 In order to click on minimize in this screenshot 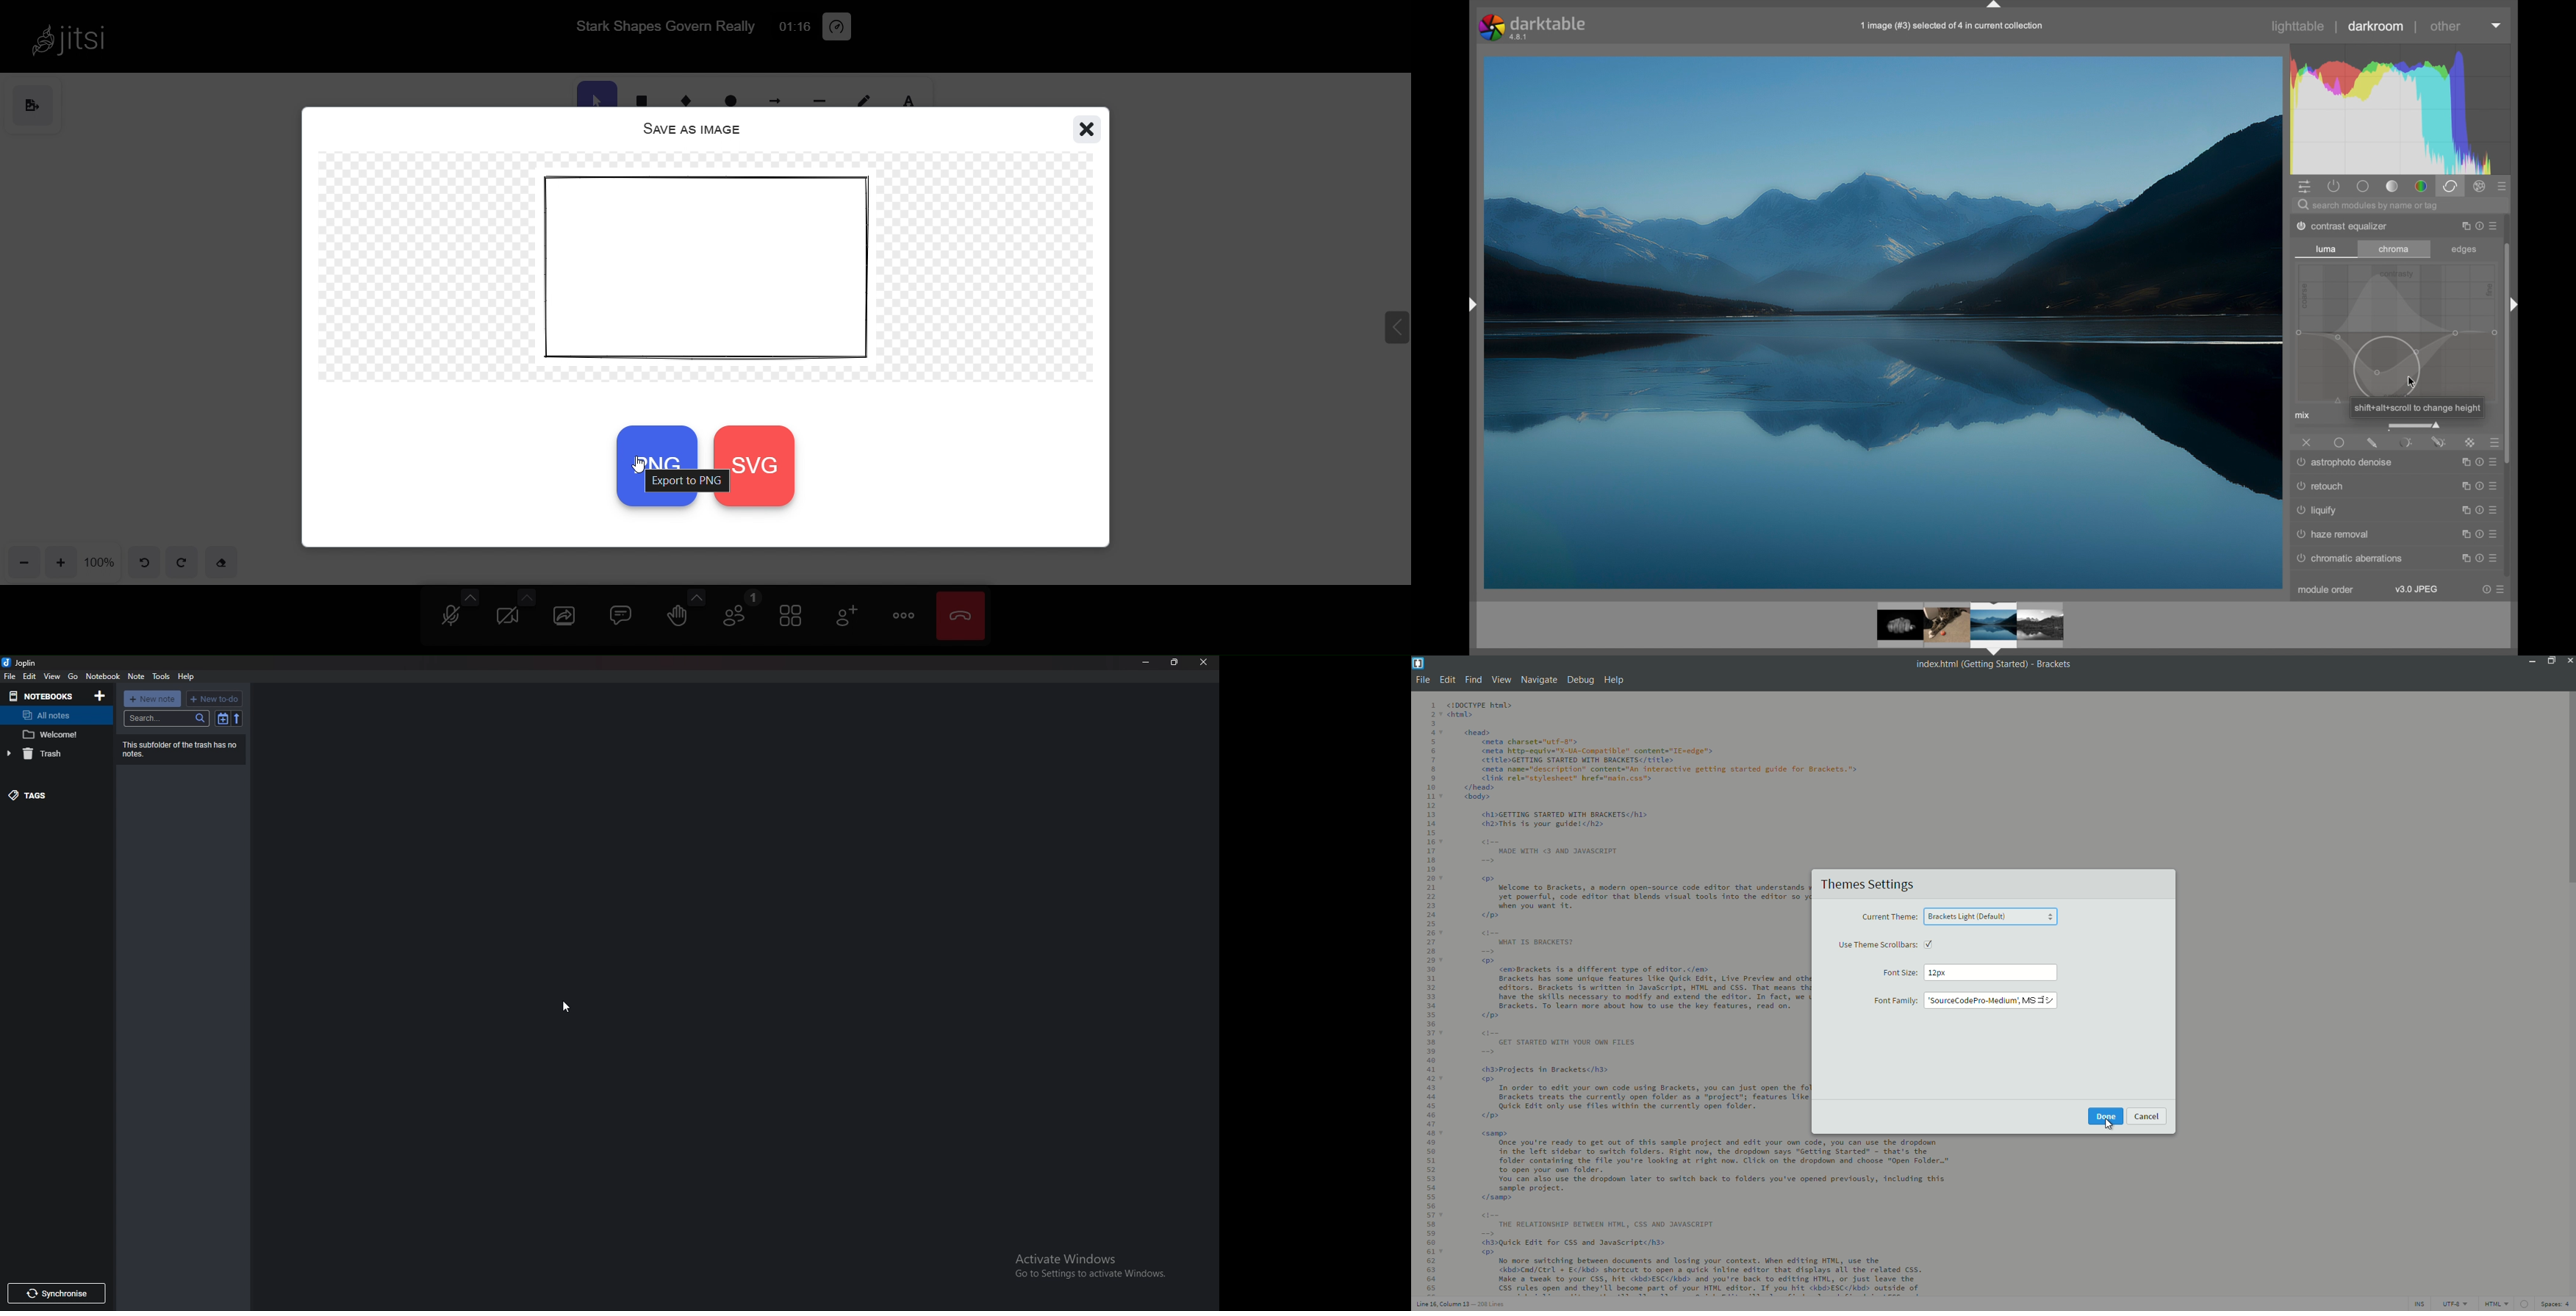, I will do `click(2530, 660)`.